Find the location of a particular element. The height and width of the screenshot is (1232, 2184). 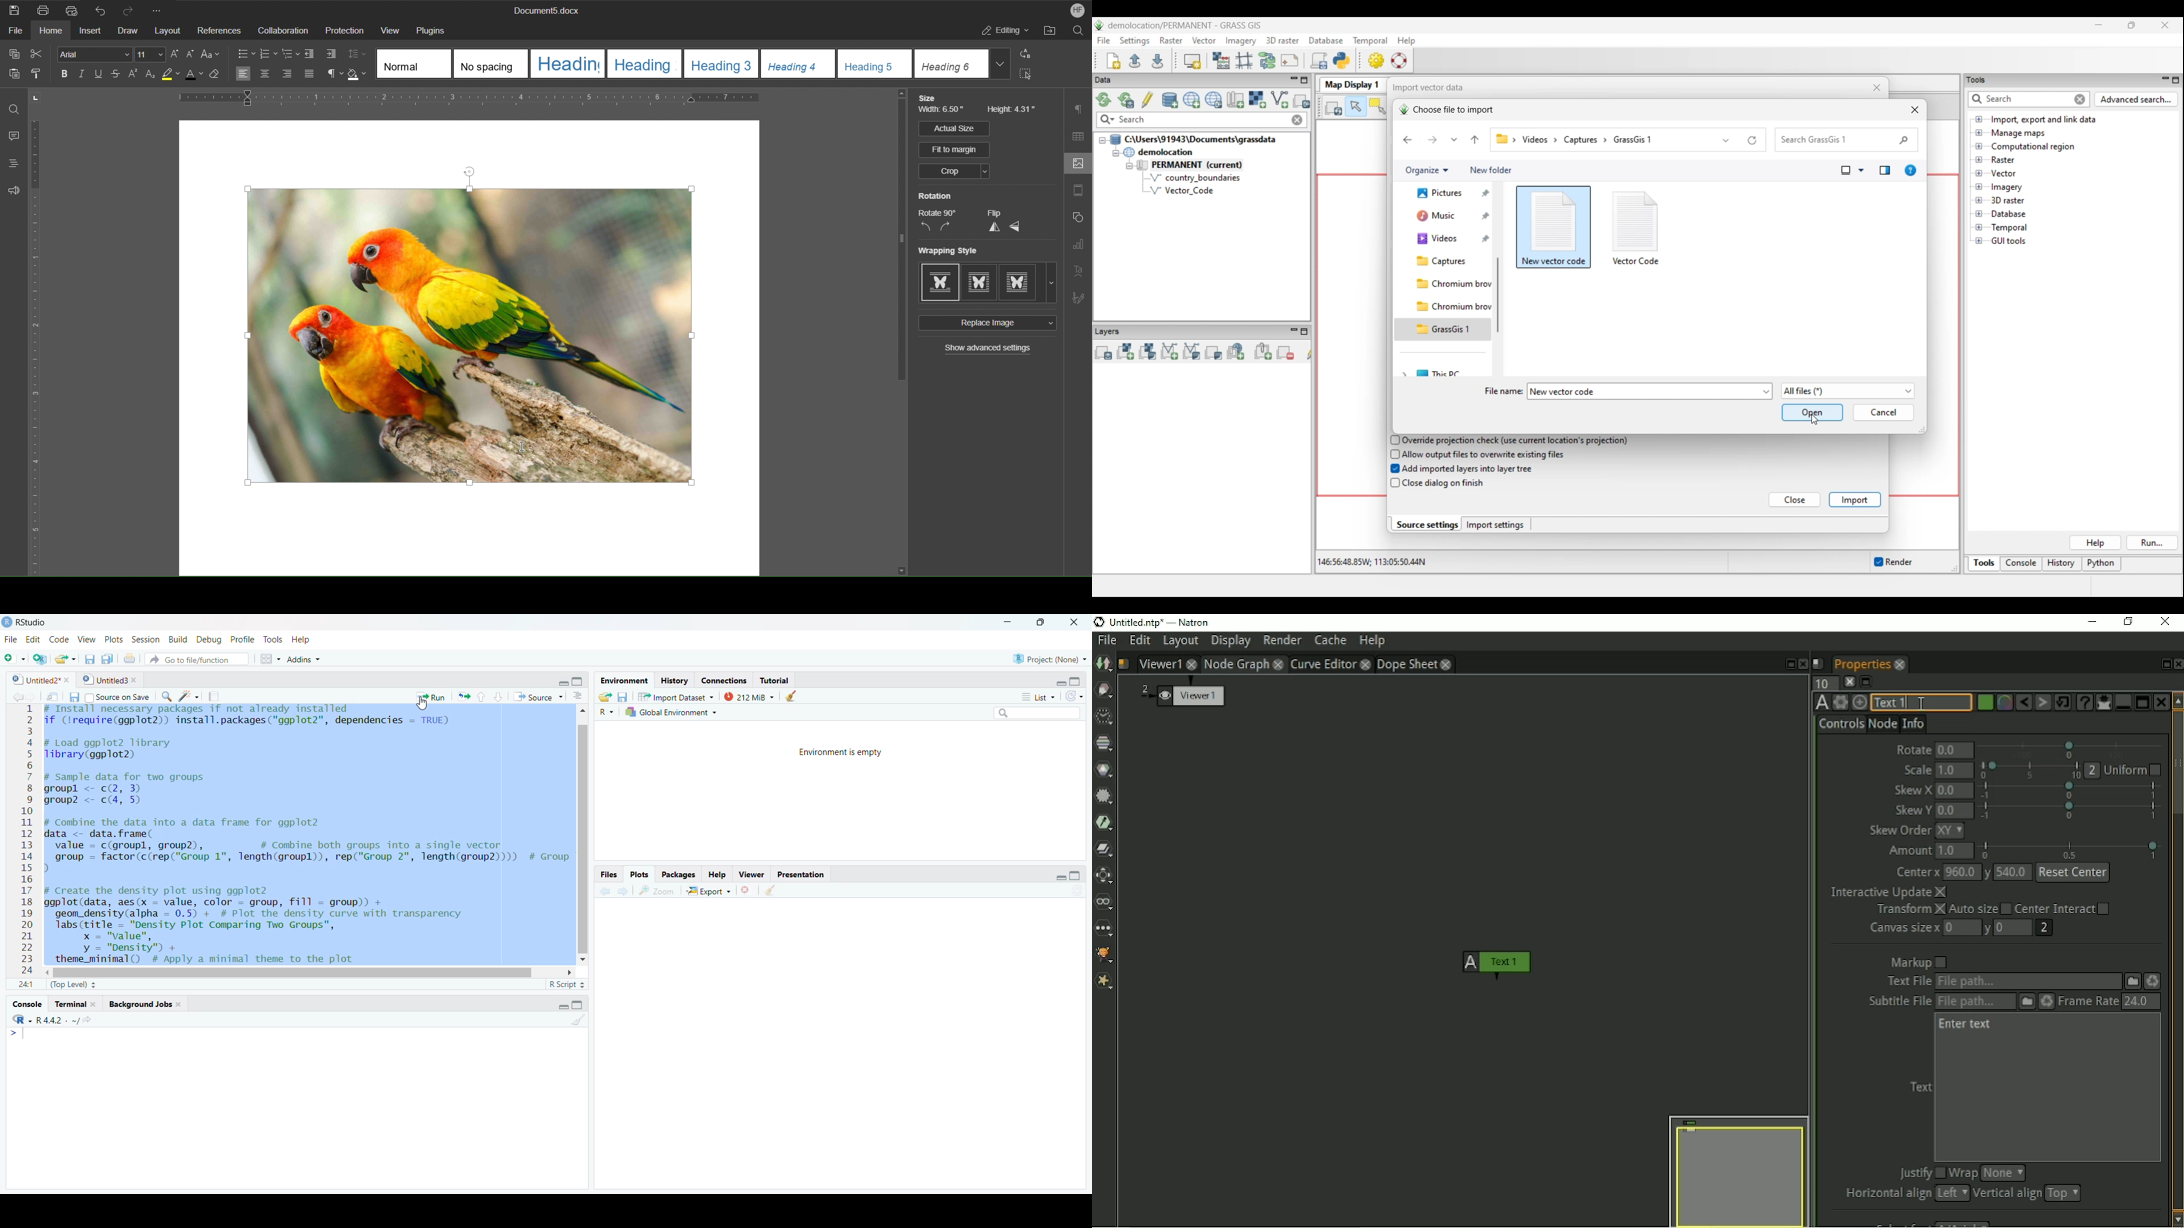

minimize is located at coordinates (1008, 622).